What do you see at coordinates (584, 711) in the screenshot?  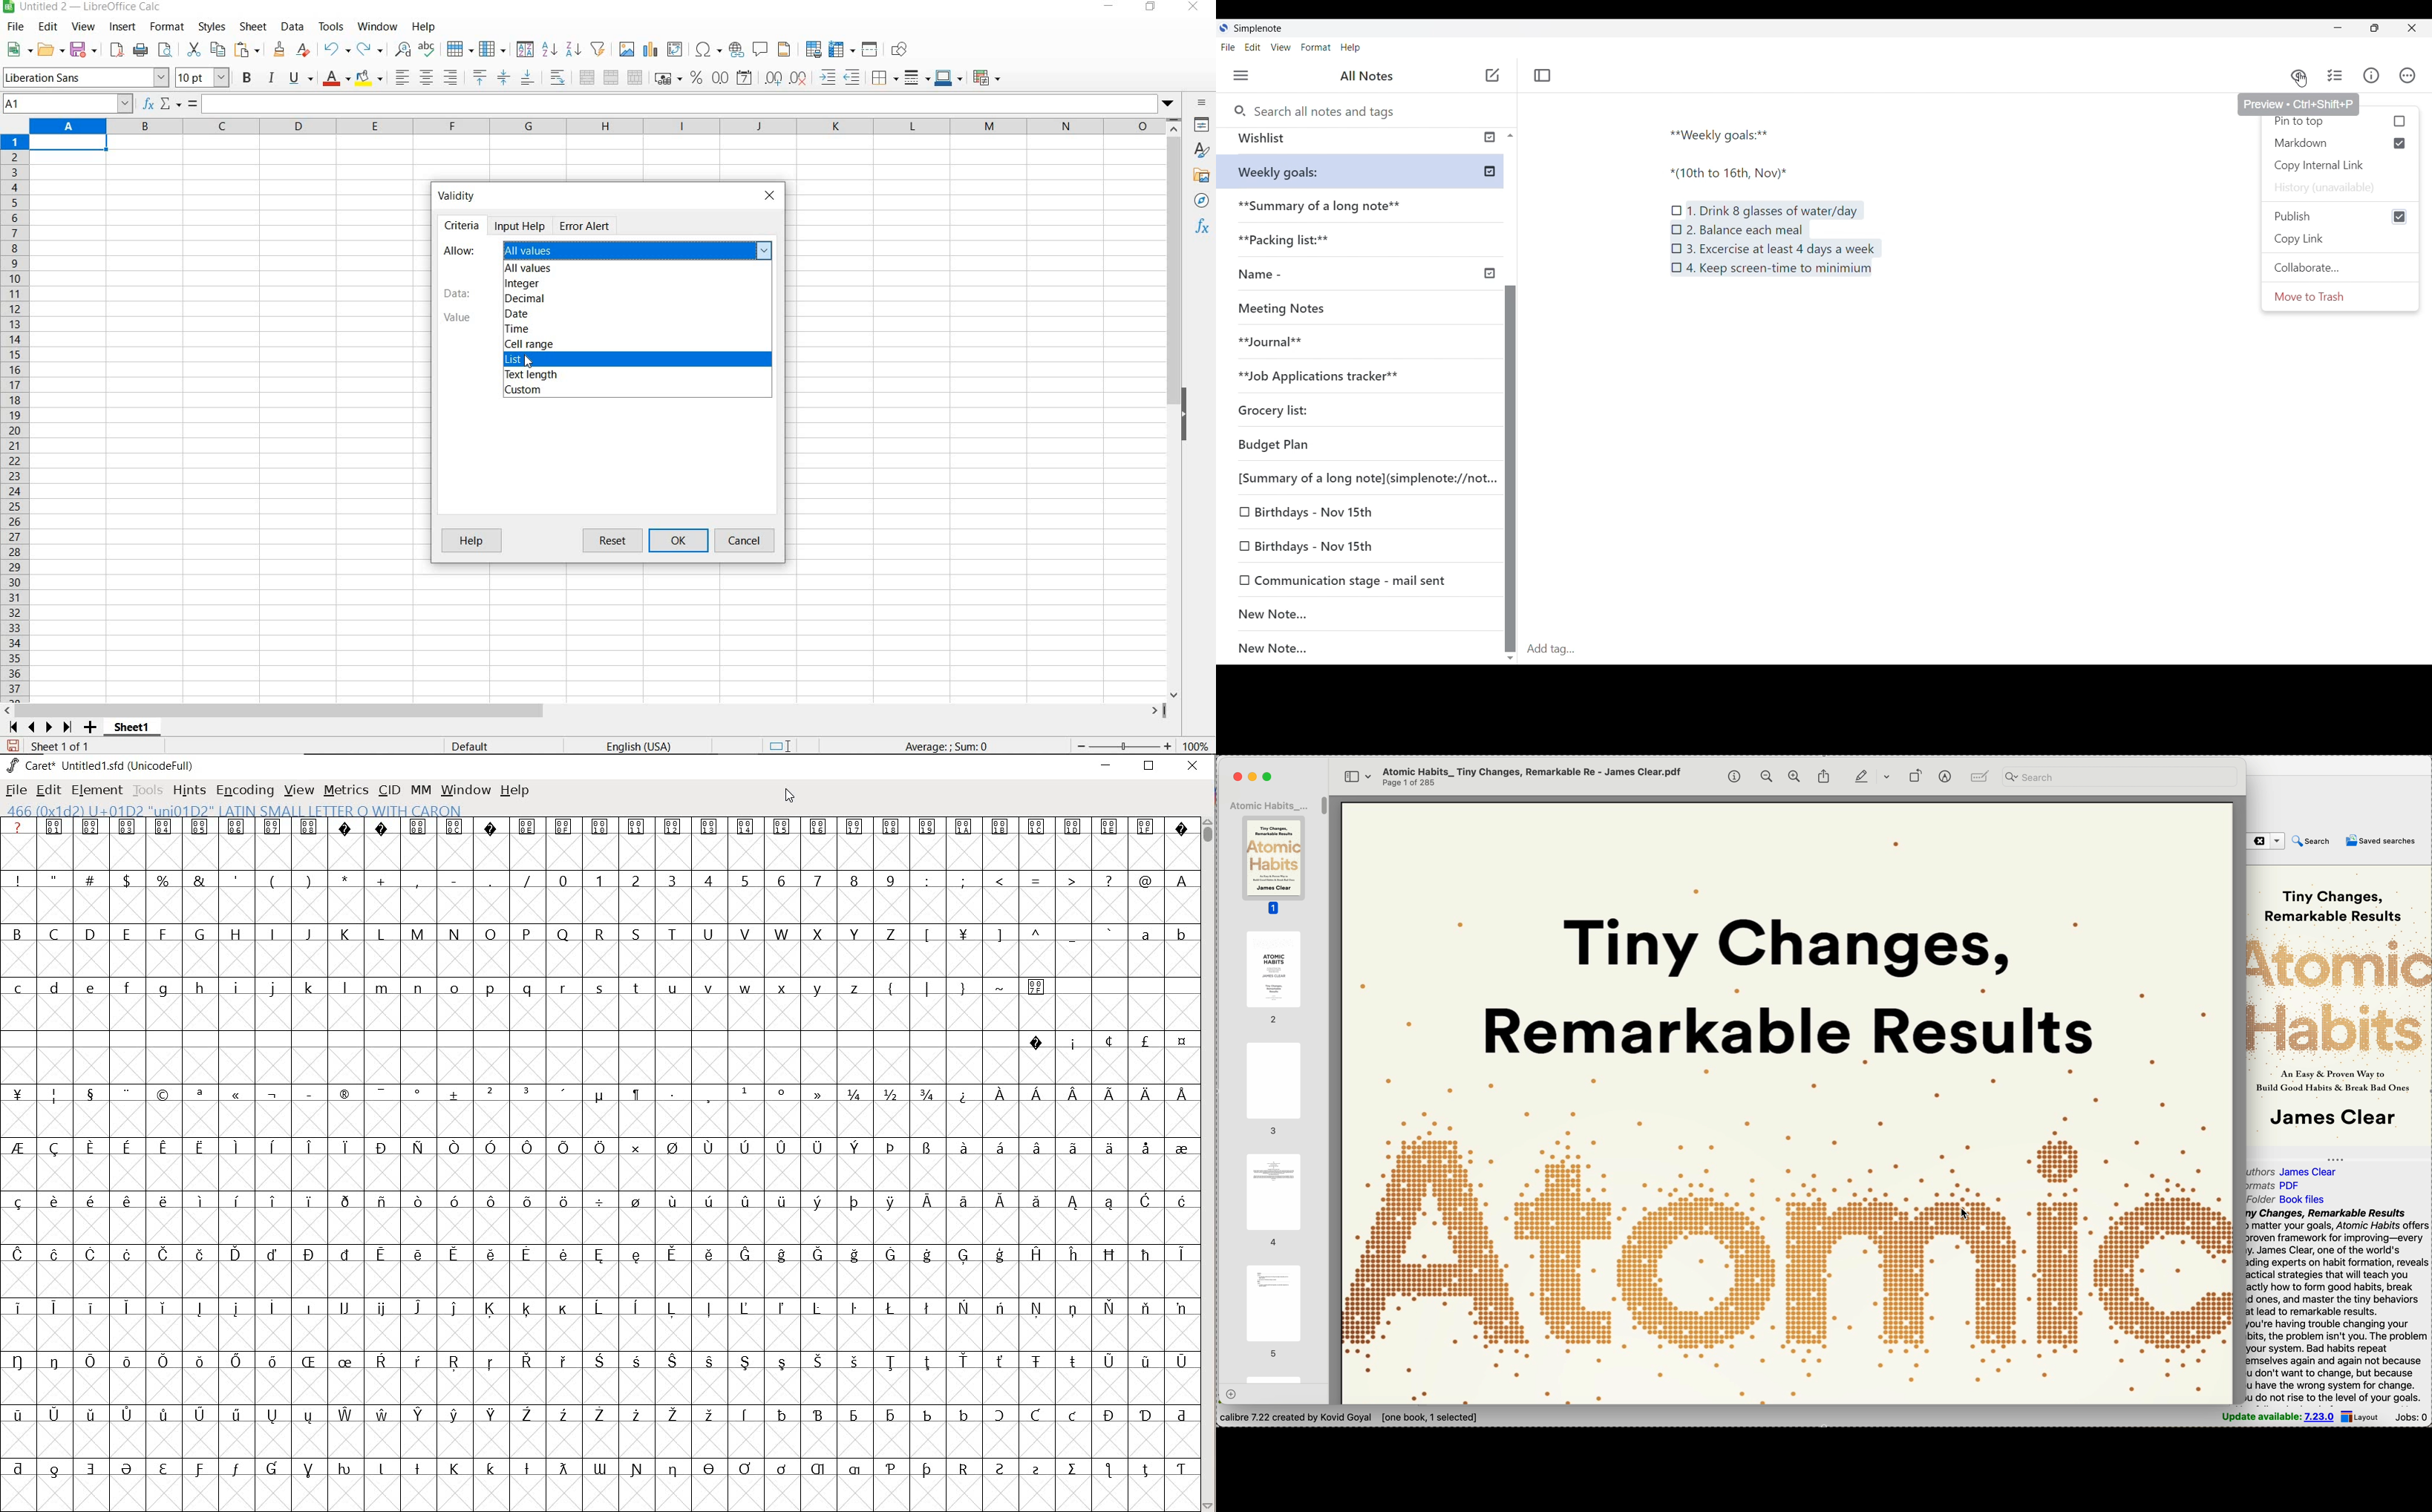 I see `scrollbar` at bounding box center [584, 711].